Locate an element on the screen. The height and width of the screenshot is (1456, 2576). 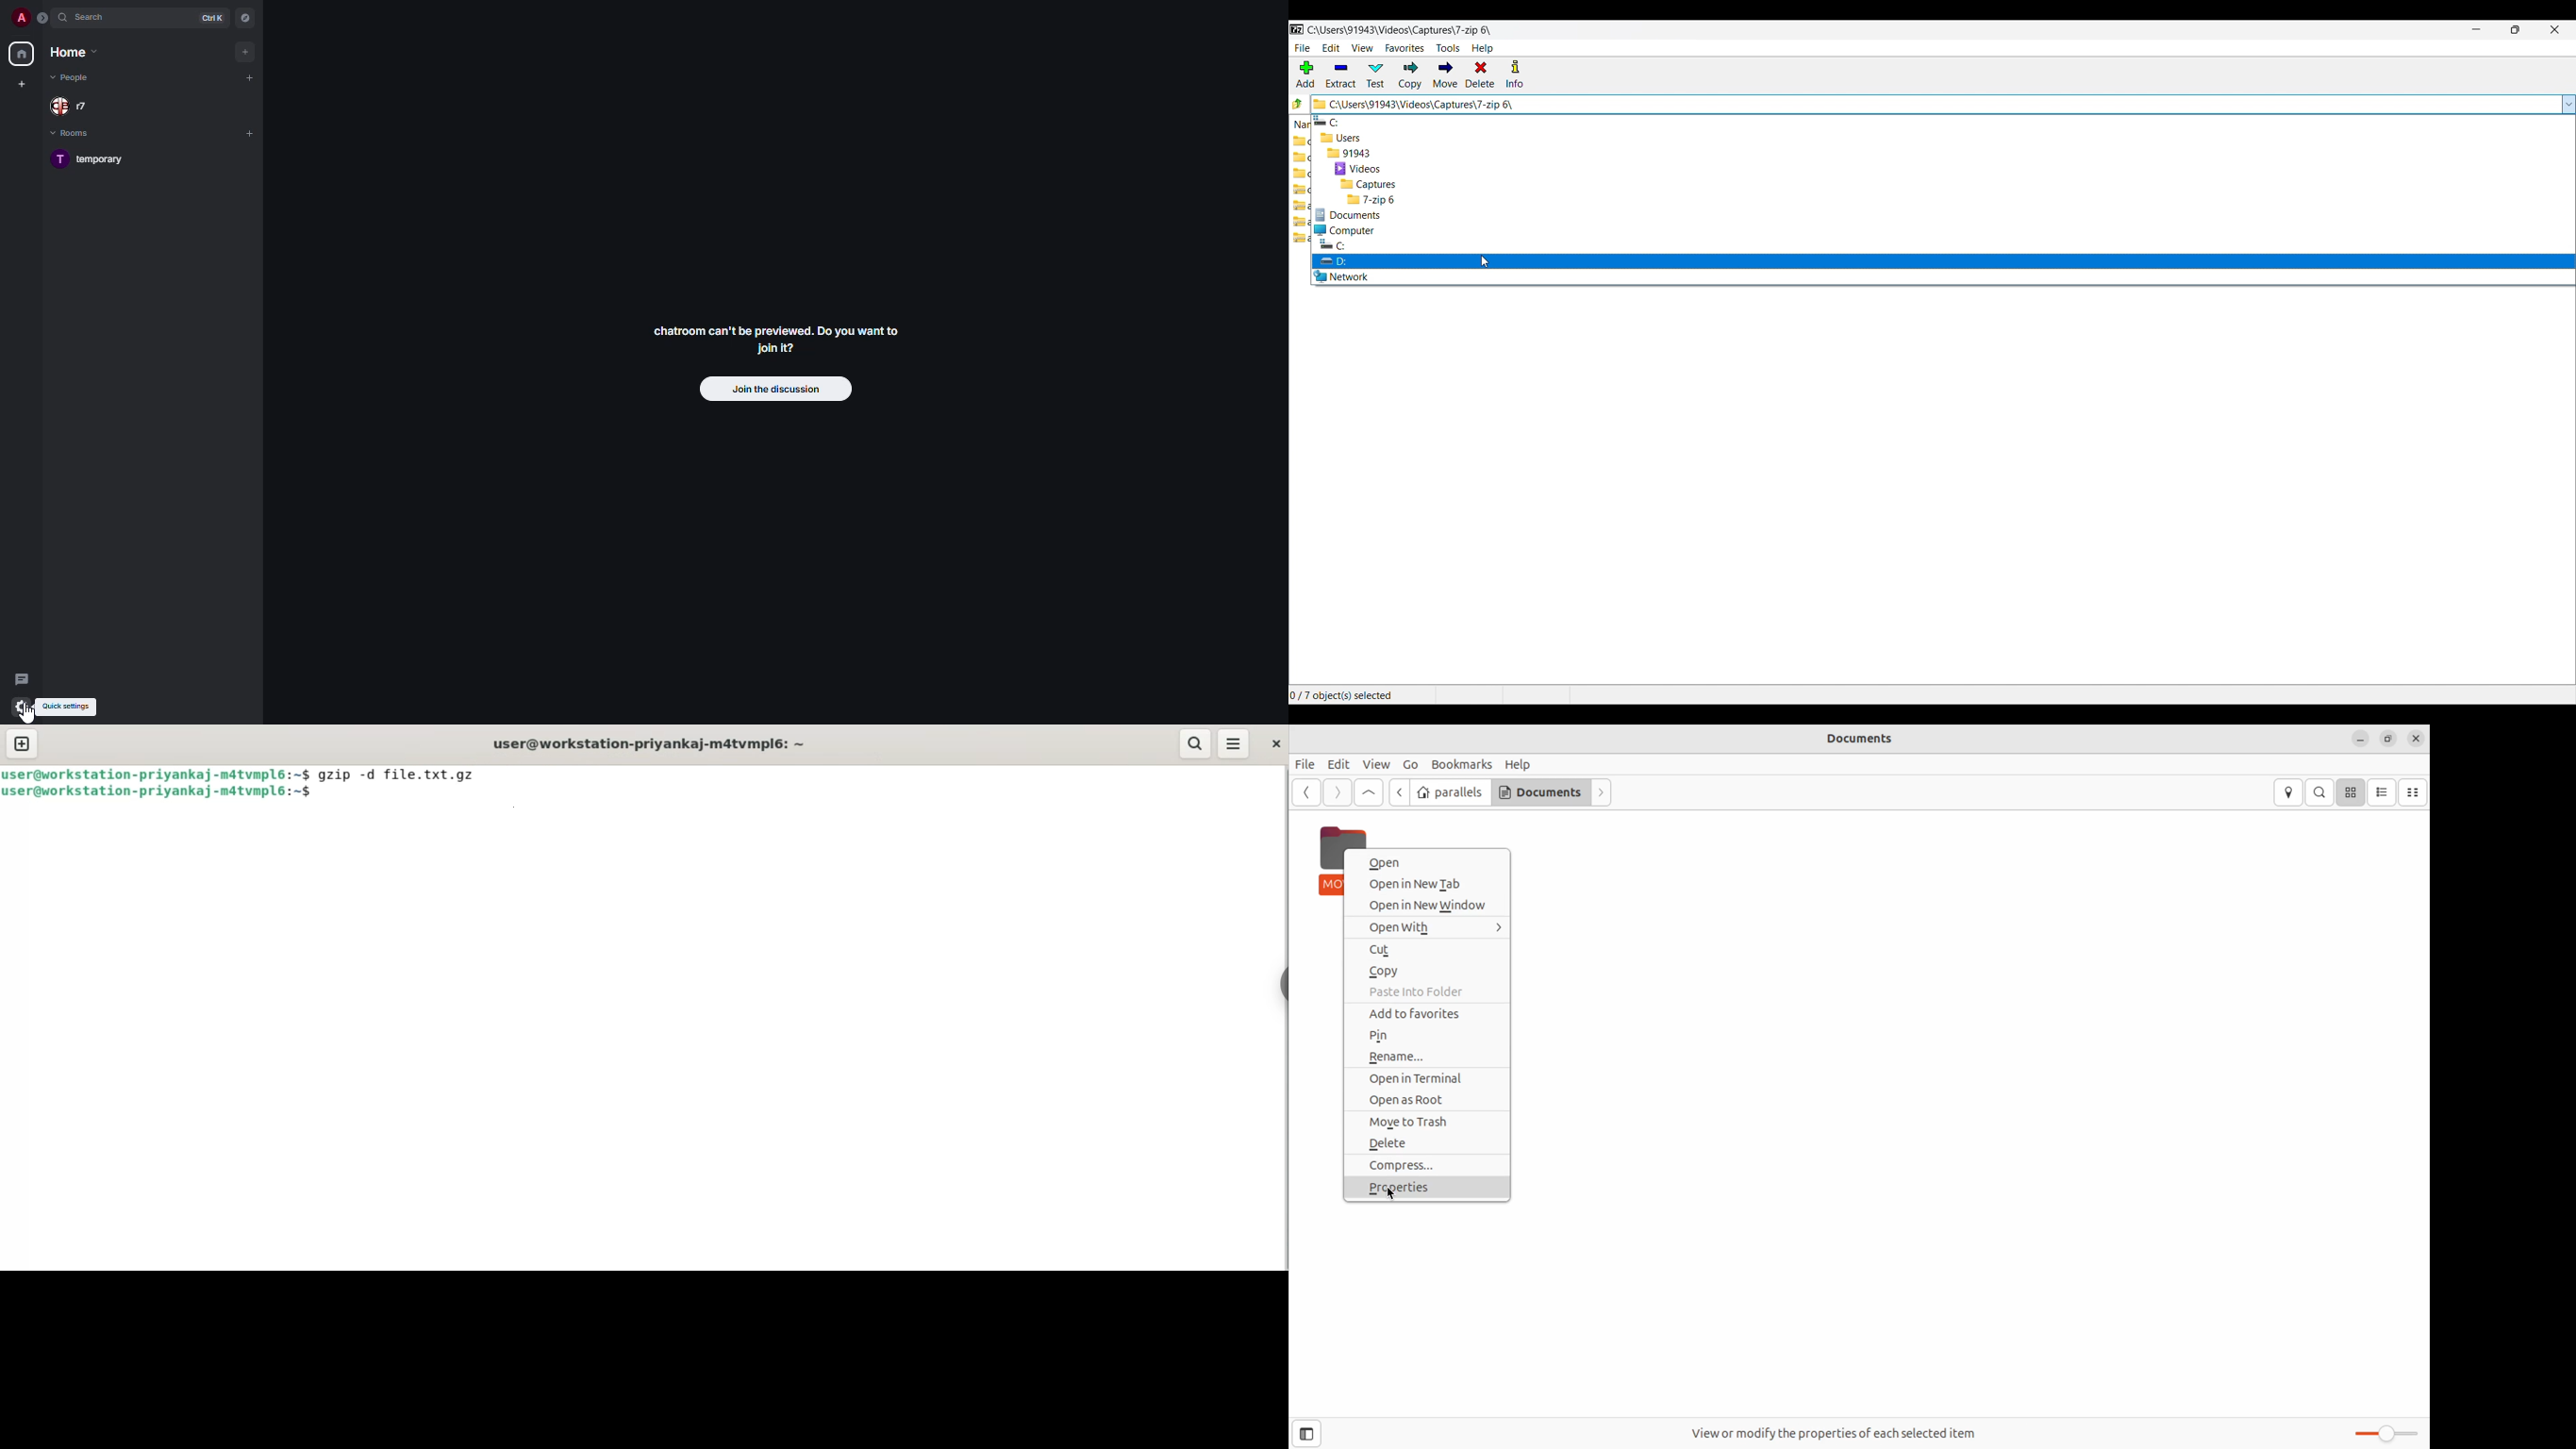
people is located at coordinates (73, 77).